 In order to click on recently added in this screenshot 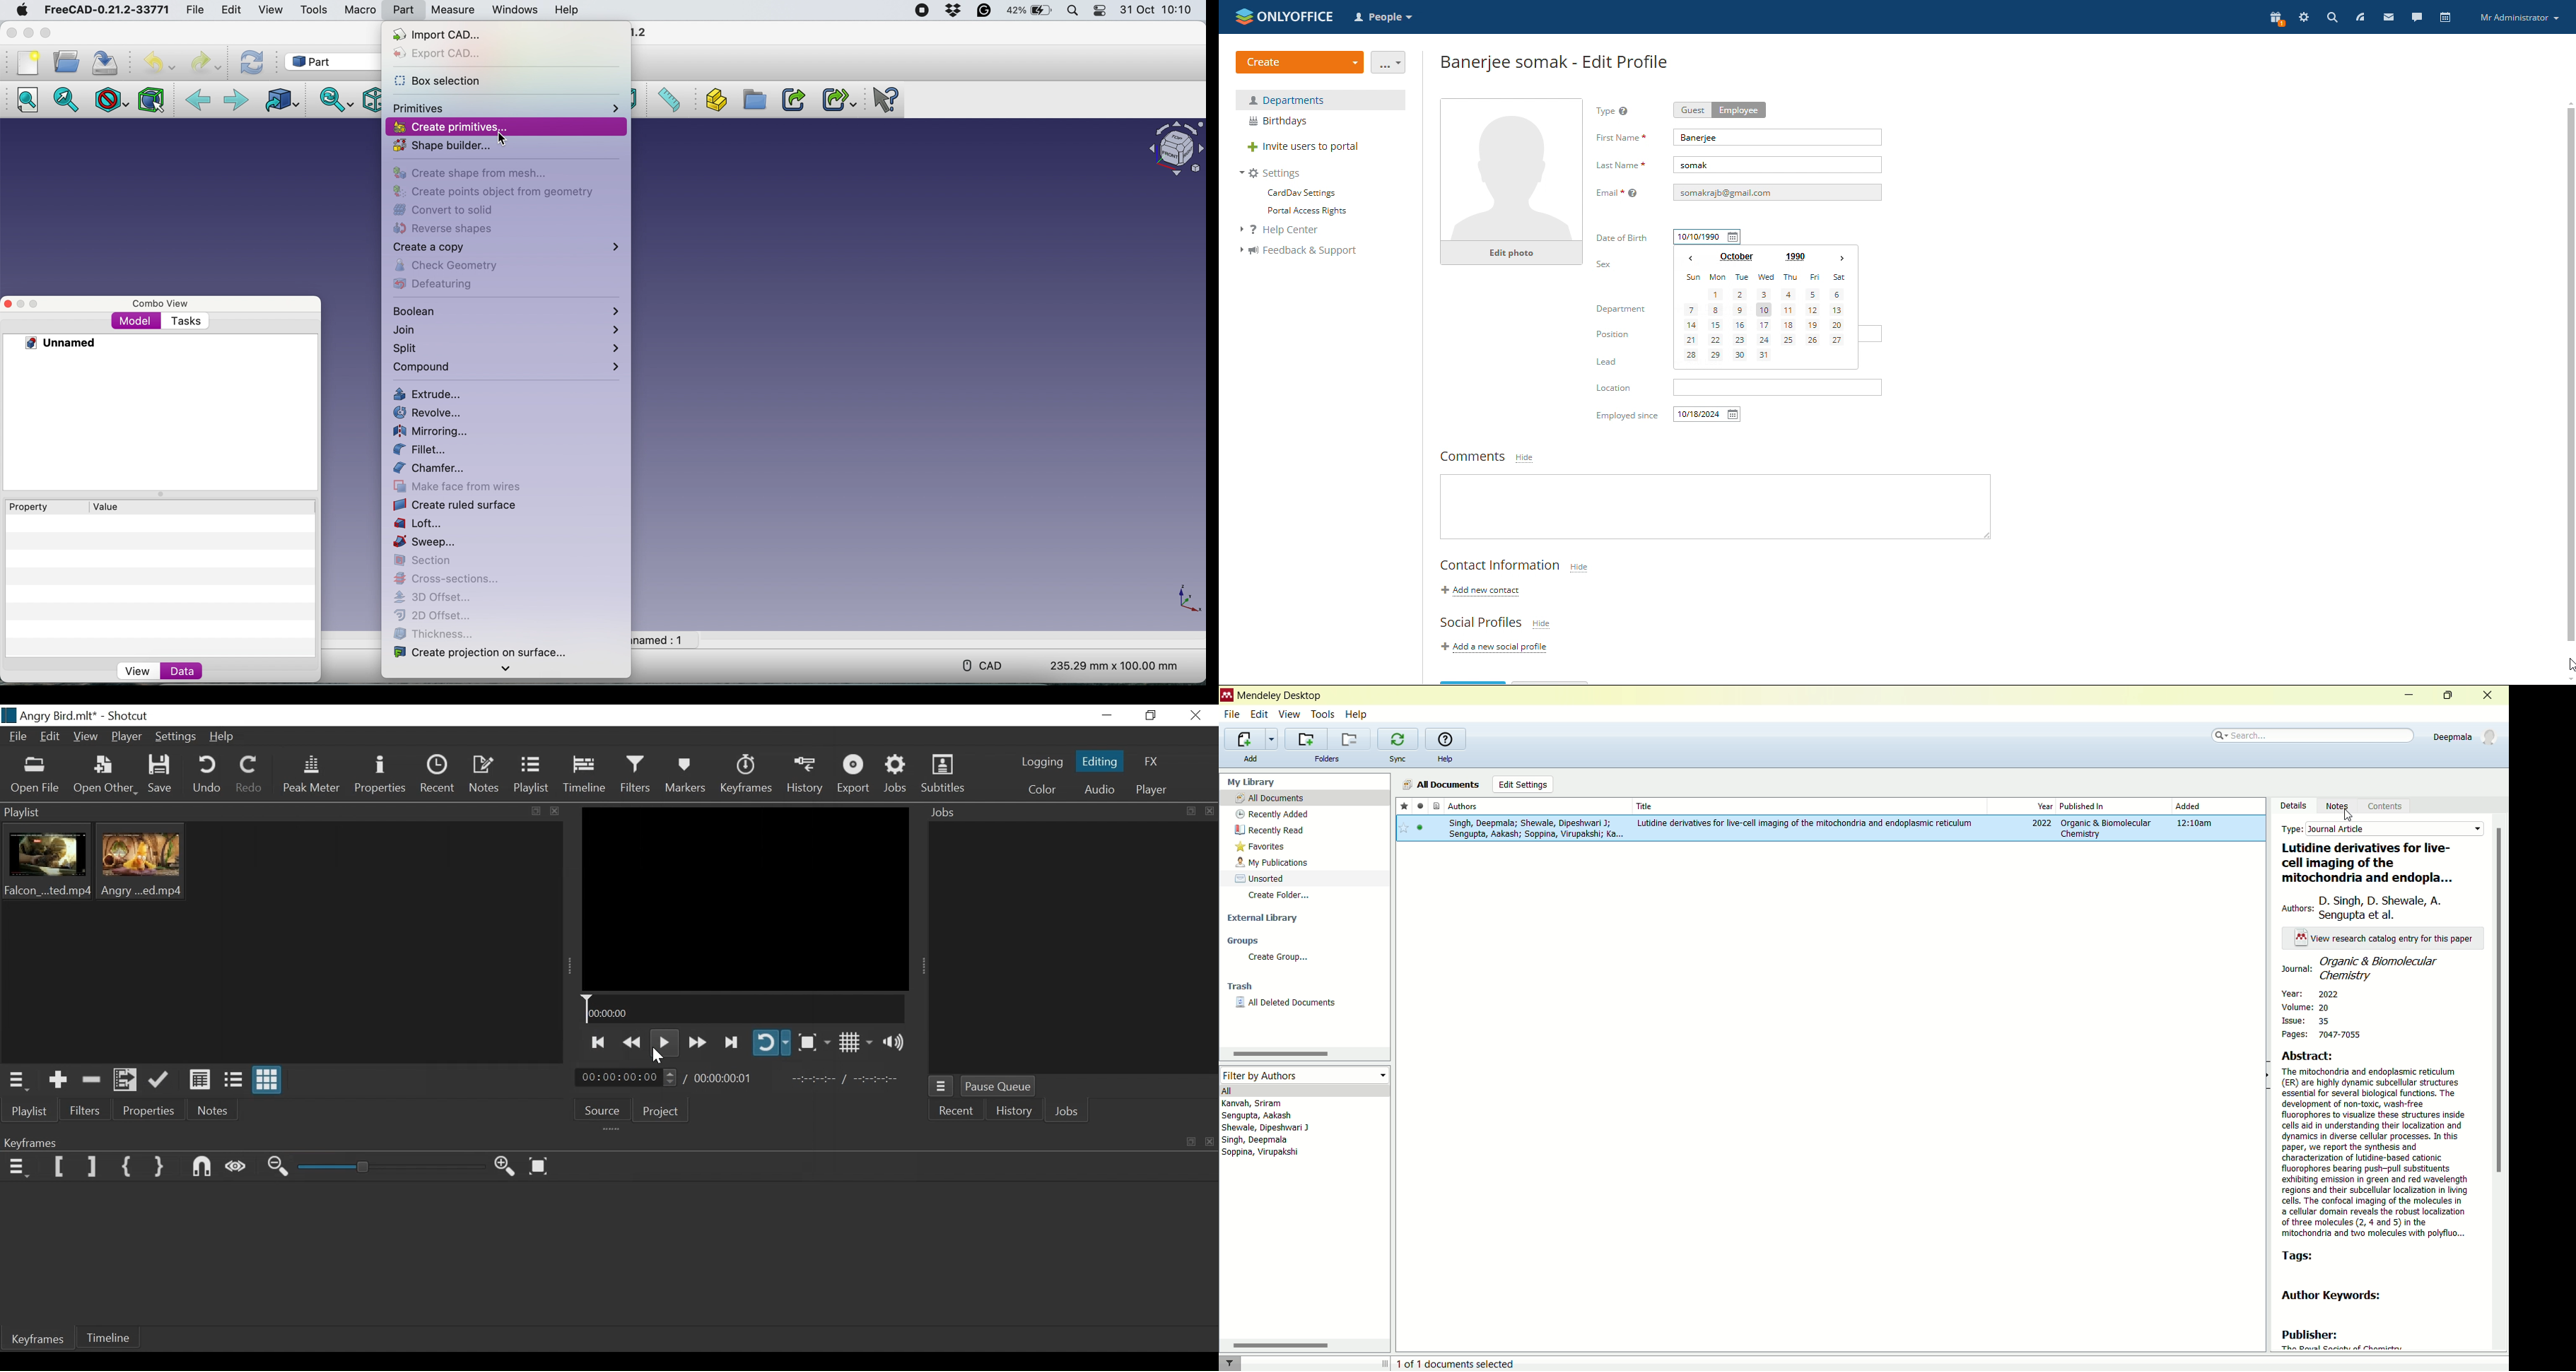, I will do `click(1303, 815)`.